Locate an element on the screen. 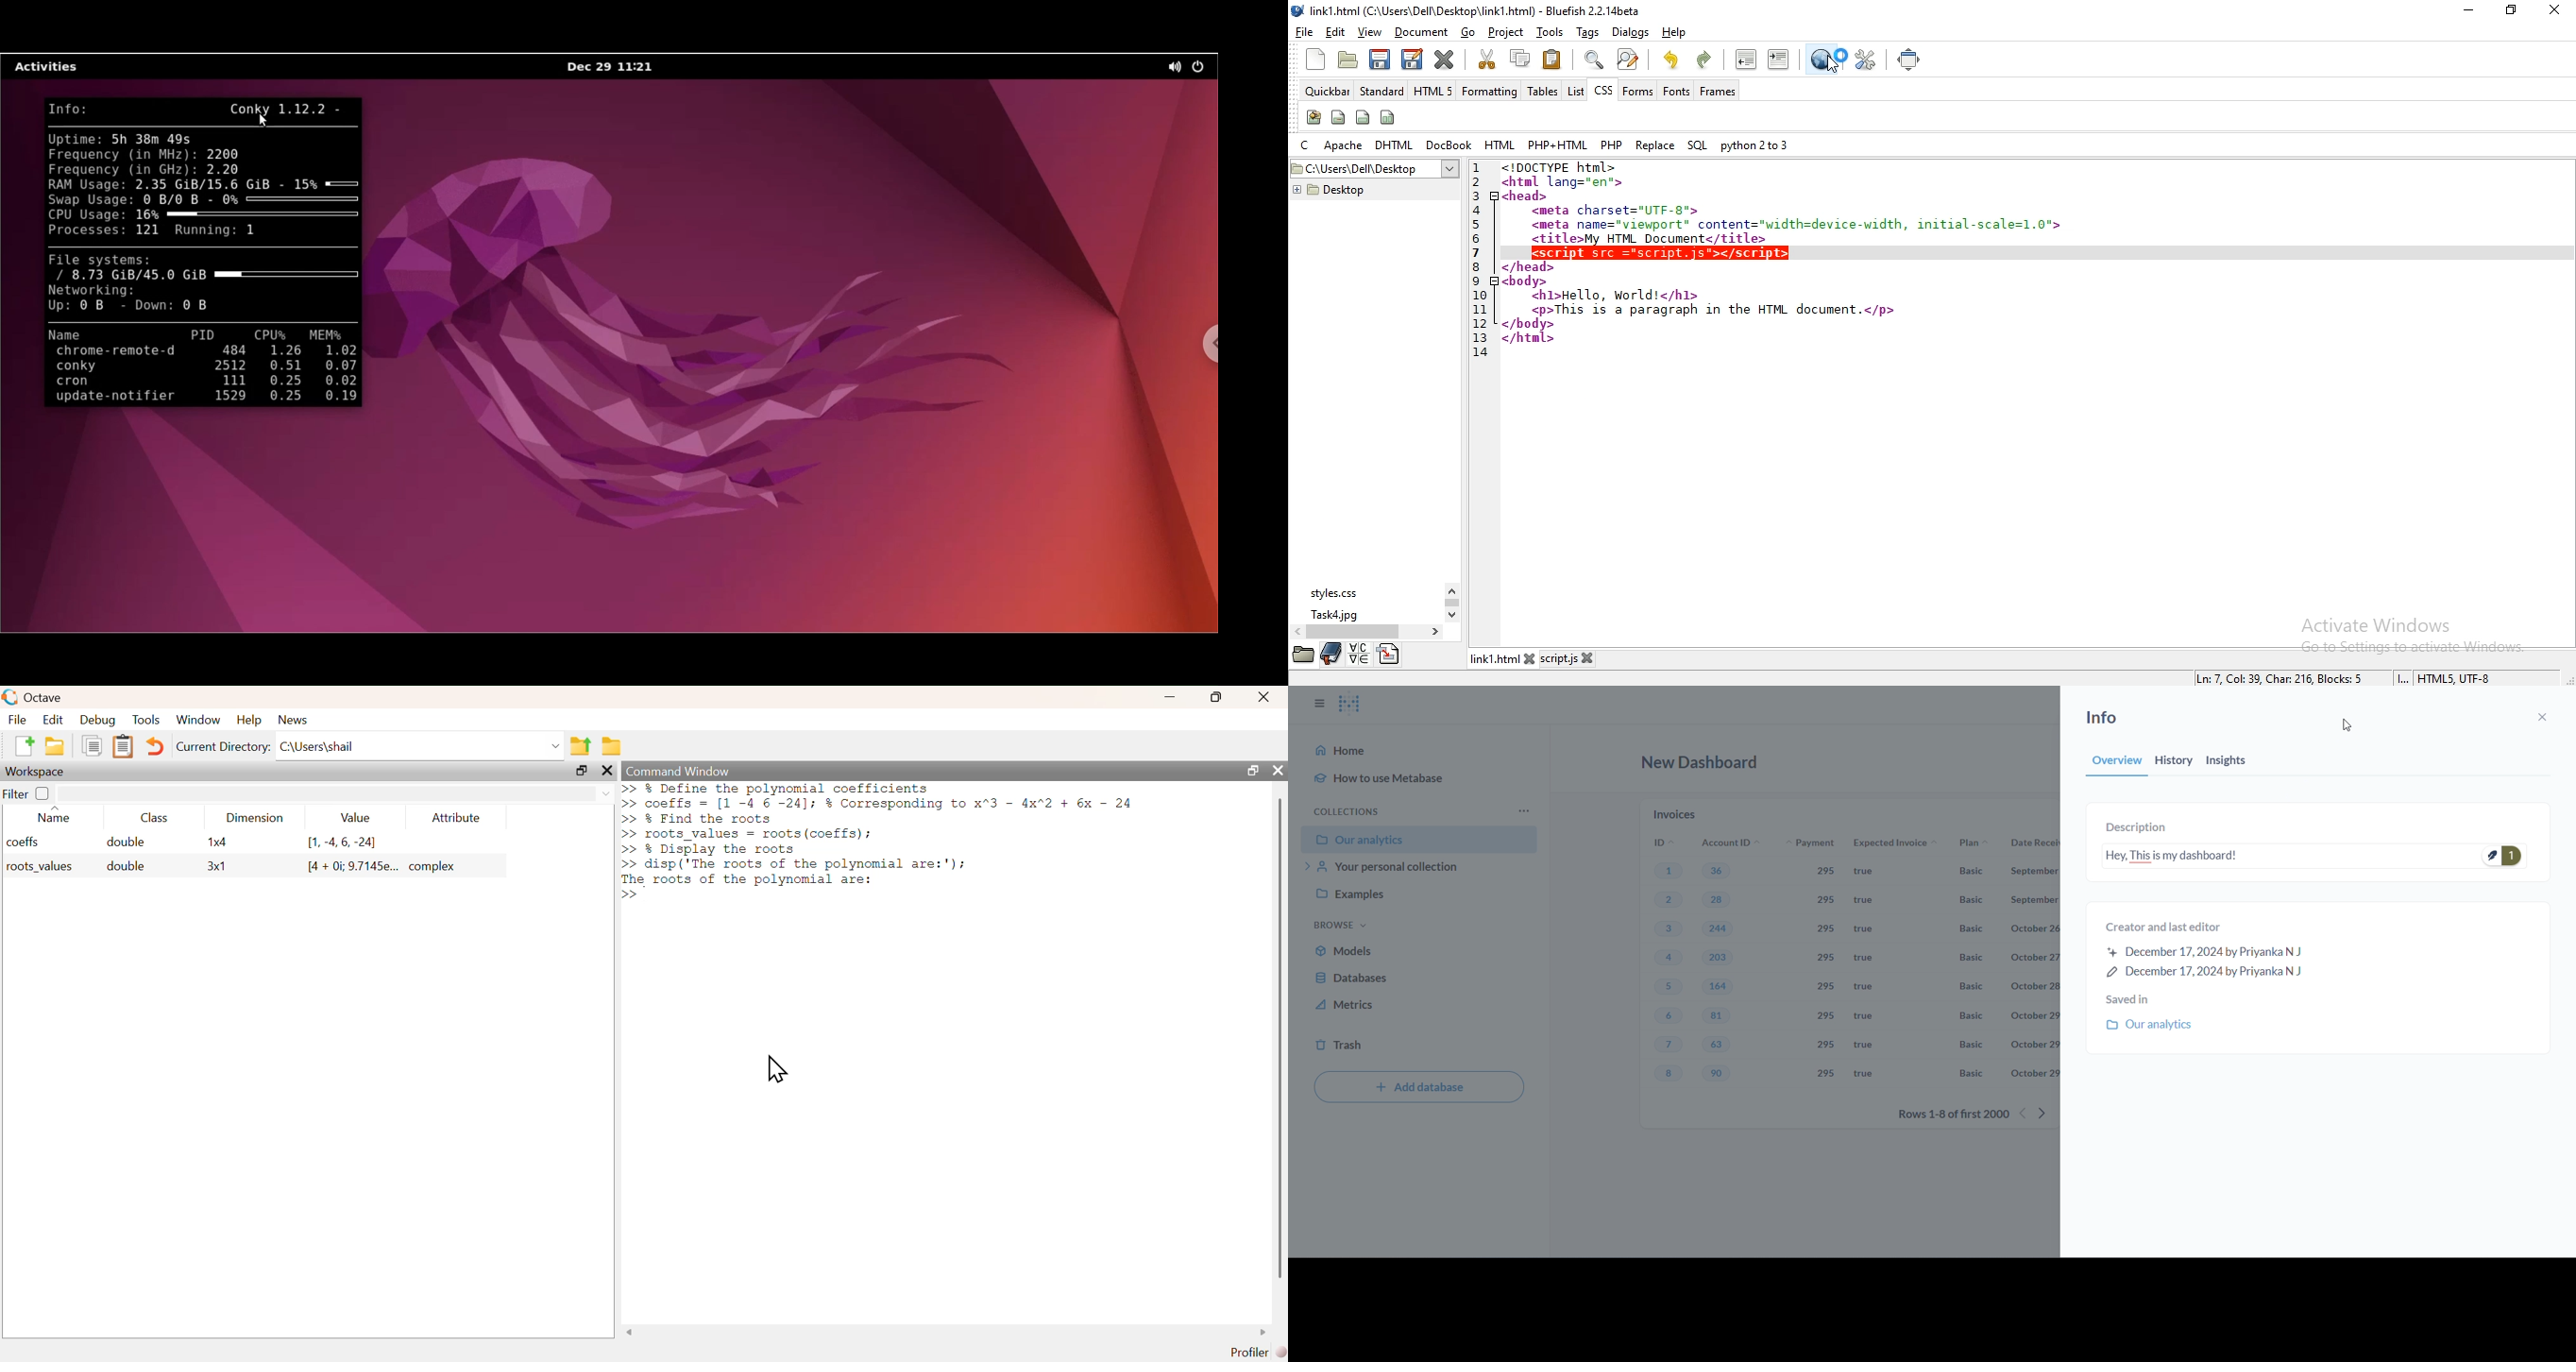  Cursor is located at coordinates (776, 1069).